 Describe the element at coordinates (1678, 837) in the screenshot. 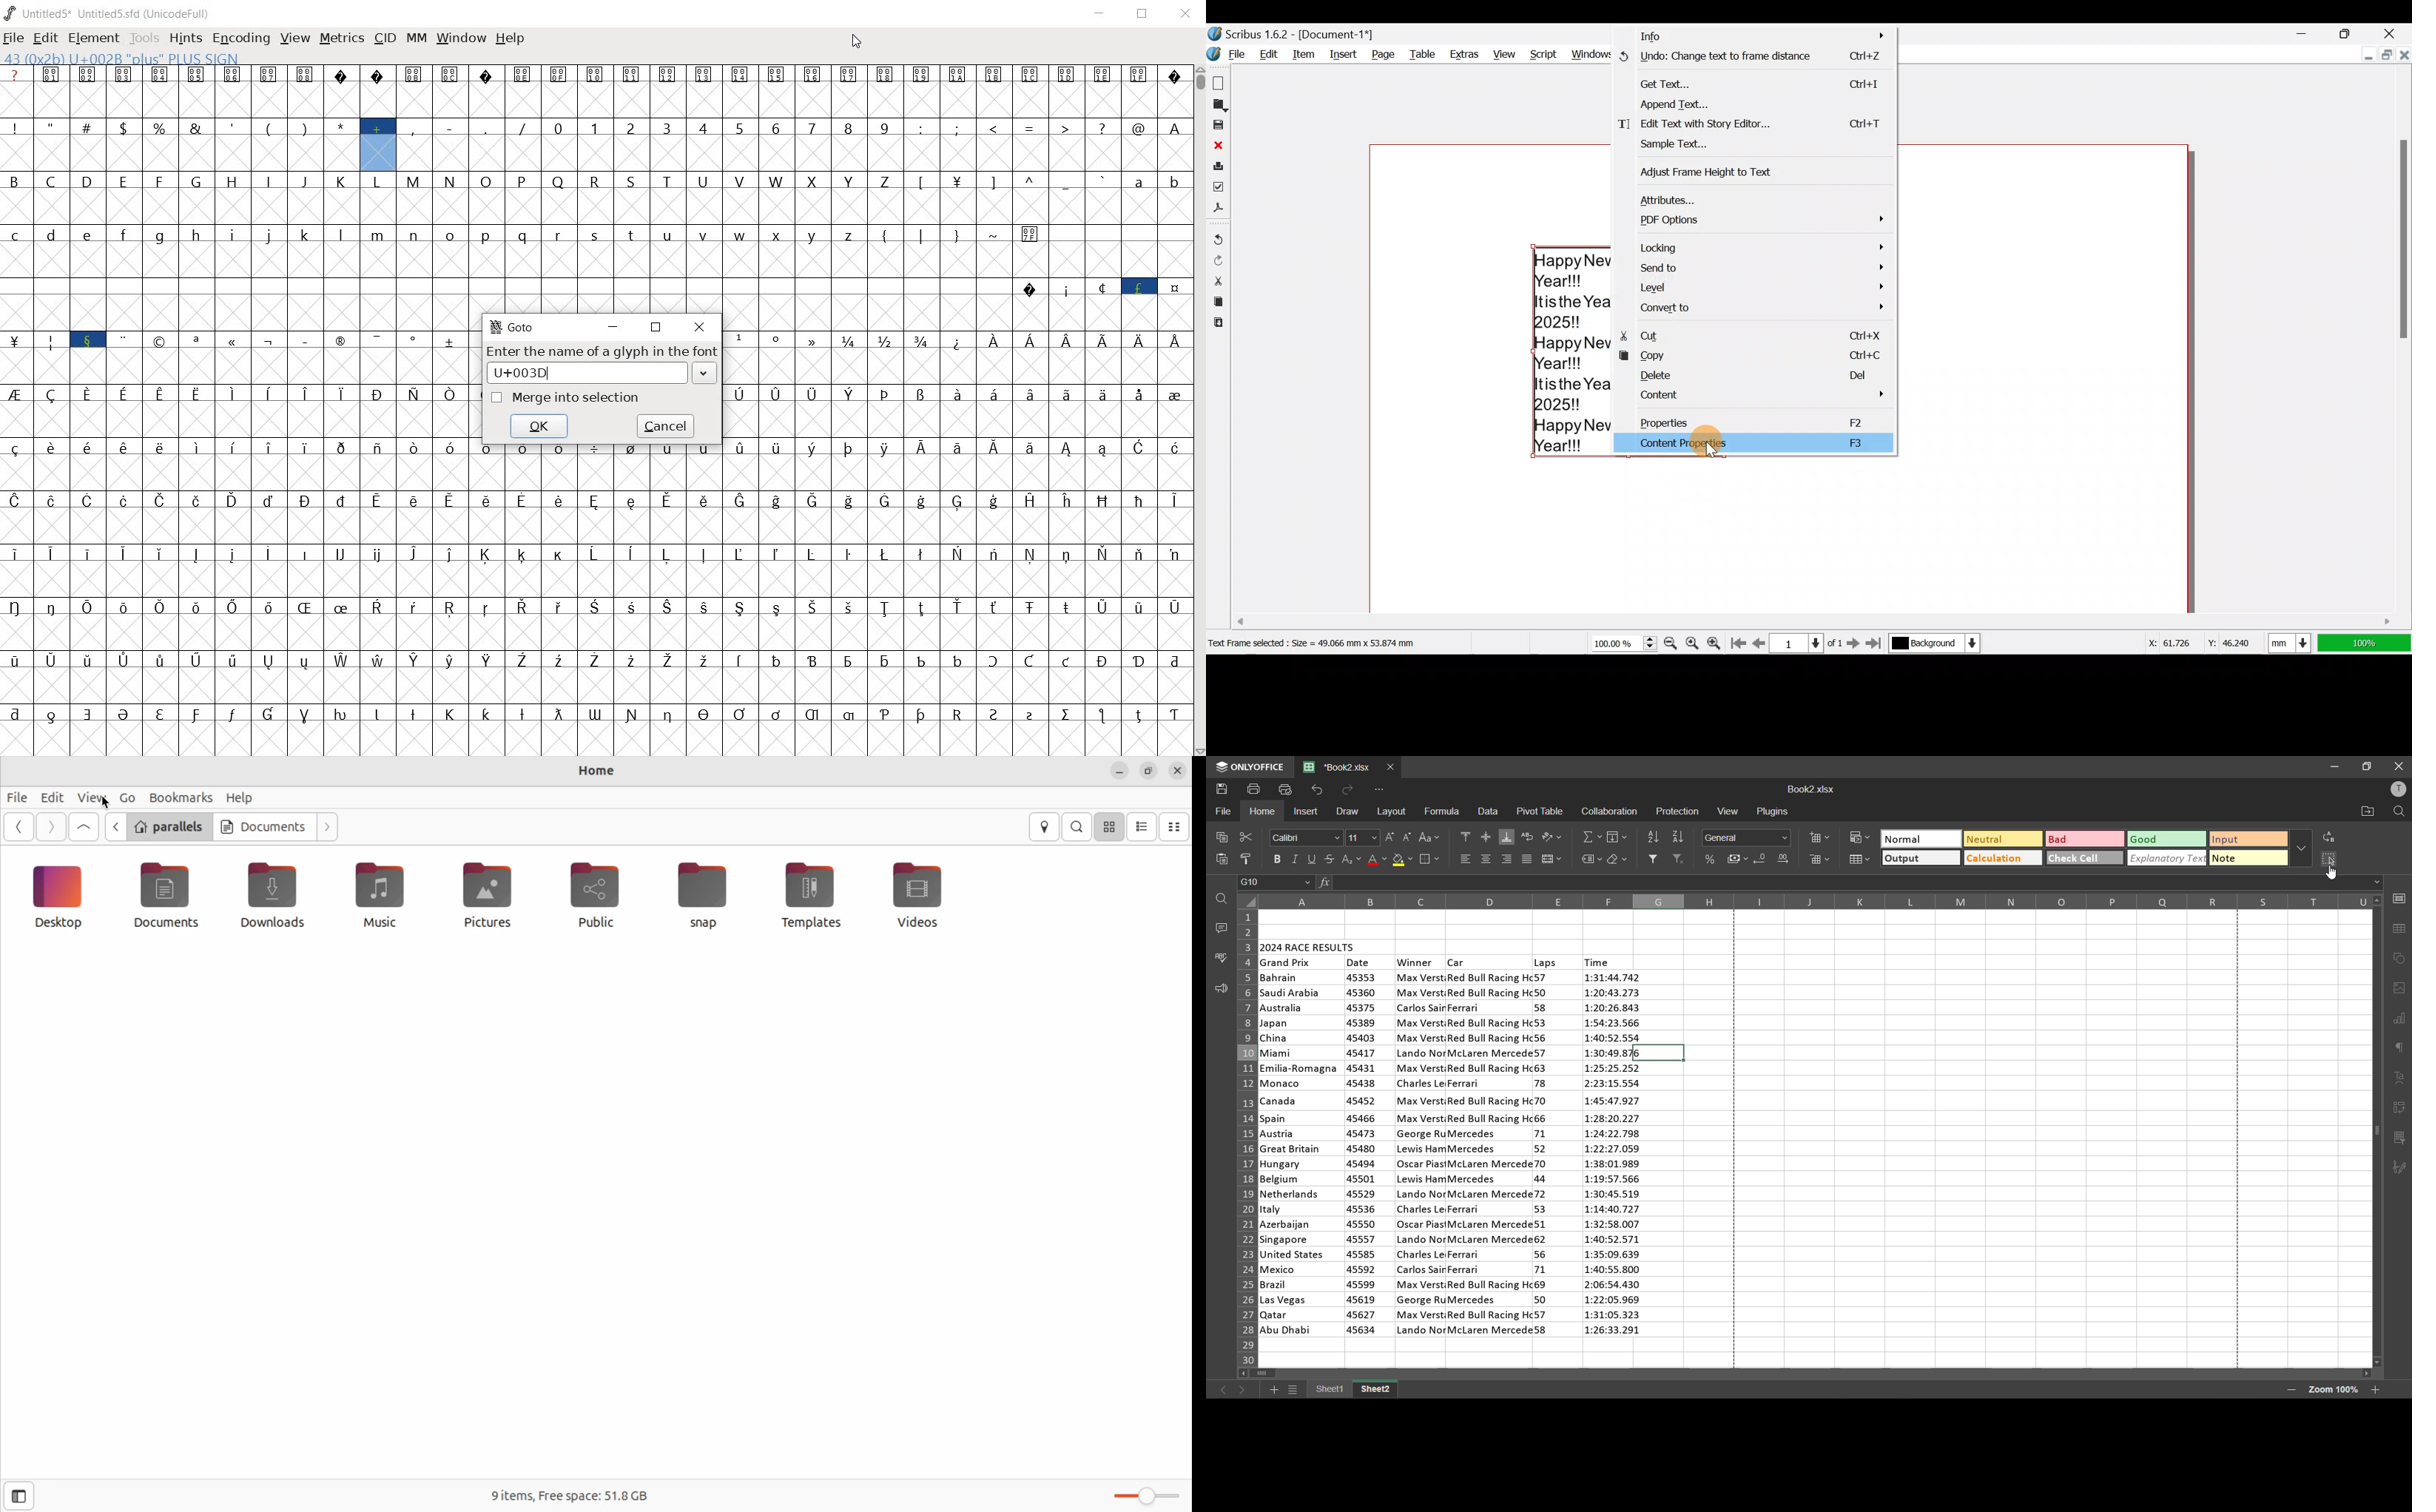

I see `sort descending` at that location.